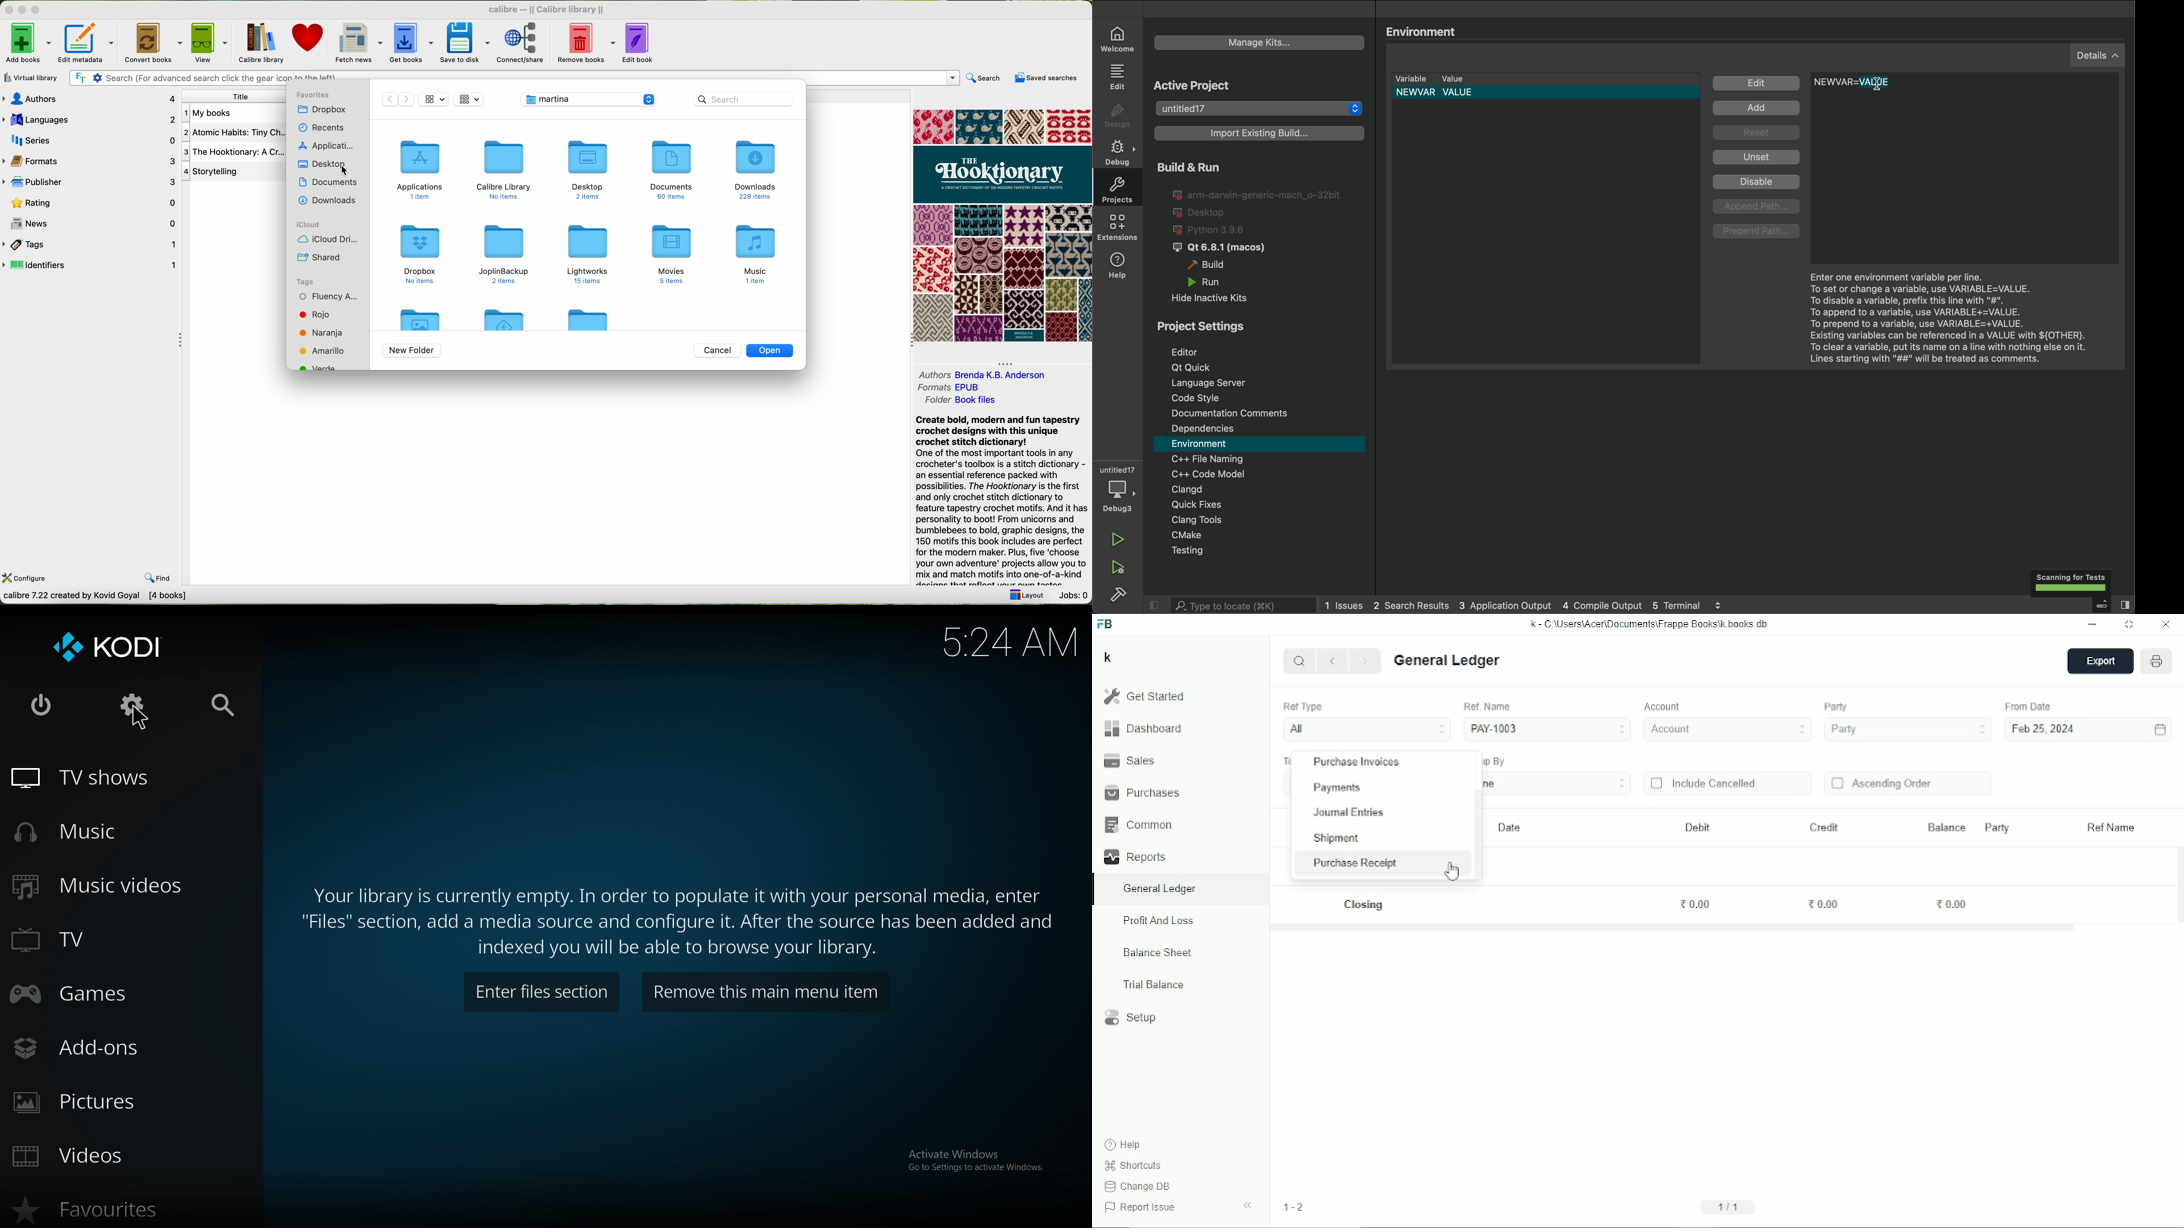 This screenshot has height=1232, width=2184. Describe the element at coordinates (436, 99) in the screenshot. I see `icon size` at that location.